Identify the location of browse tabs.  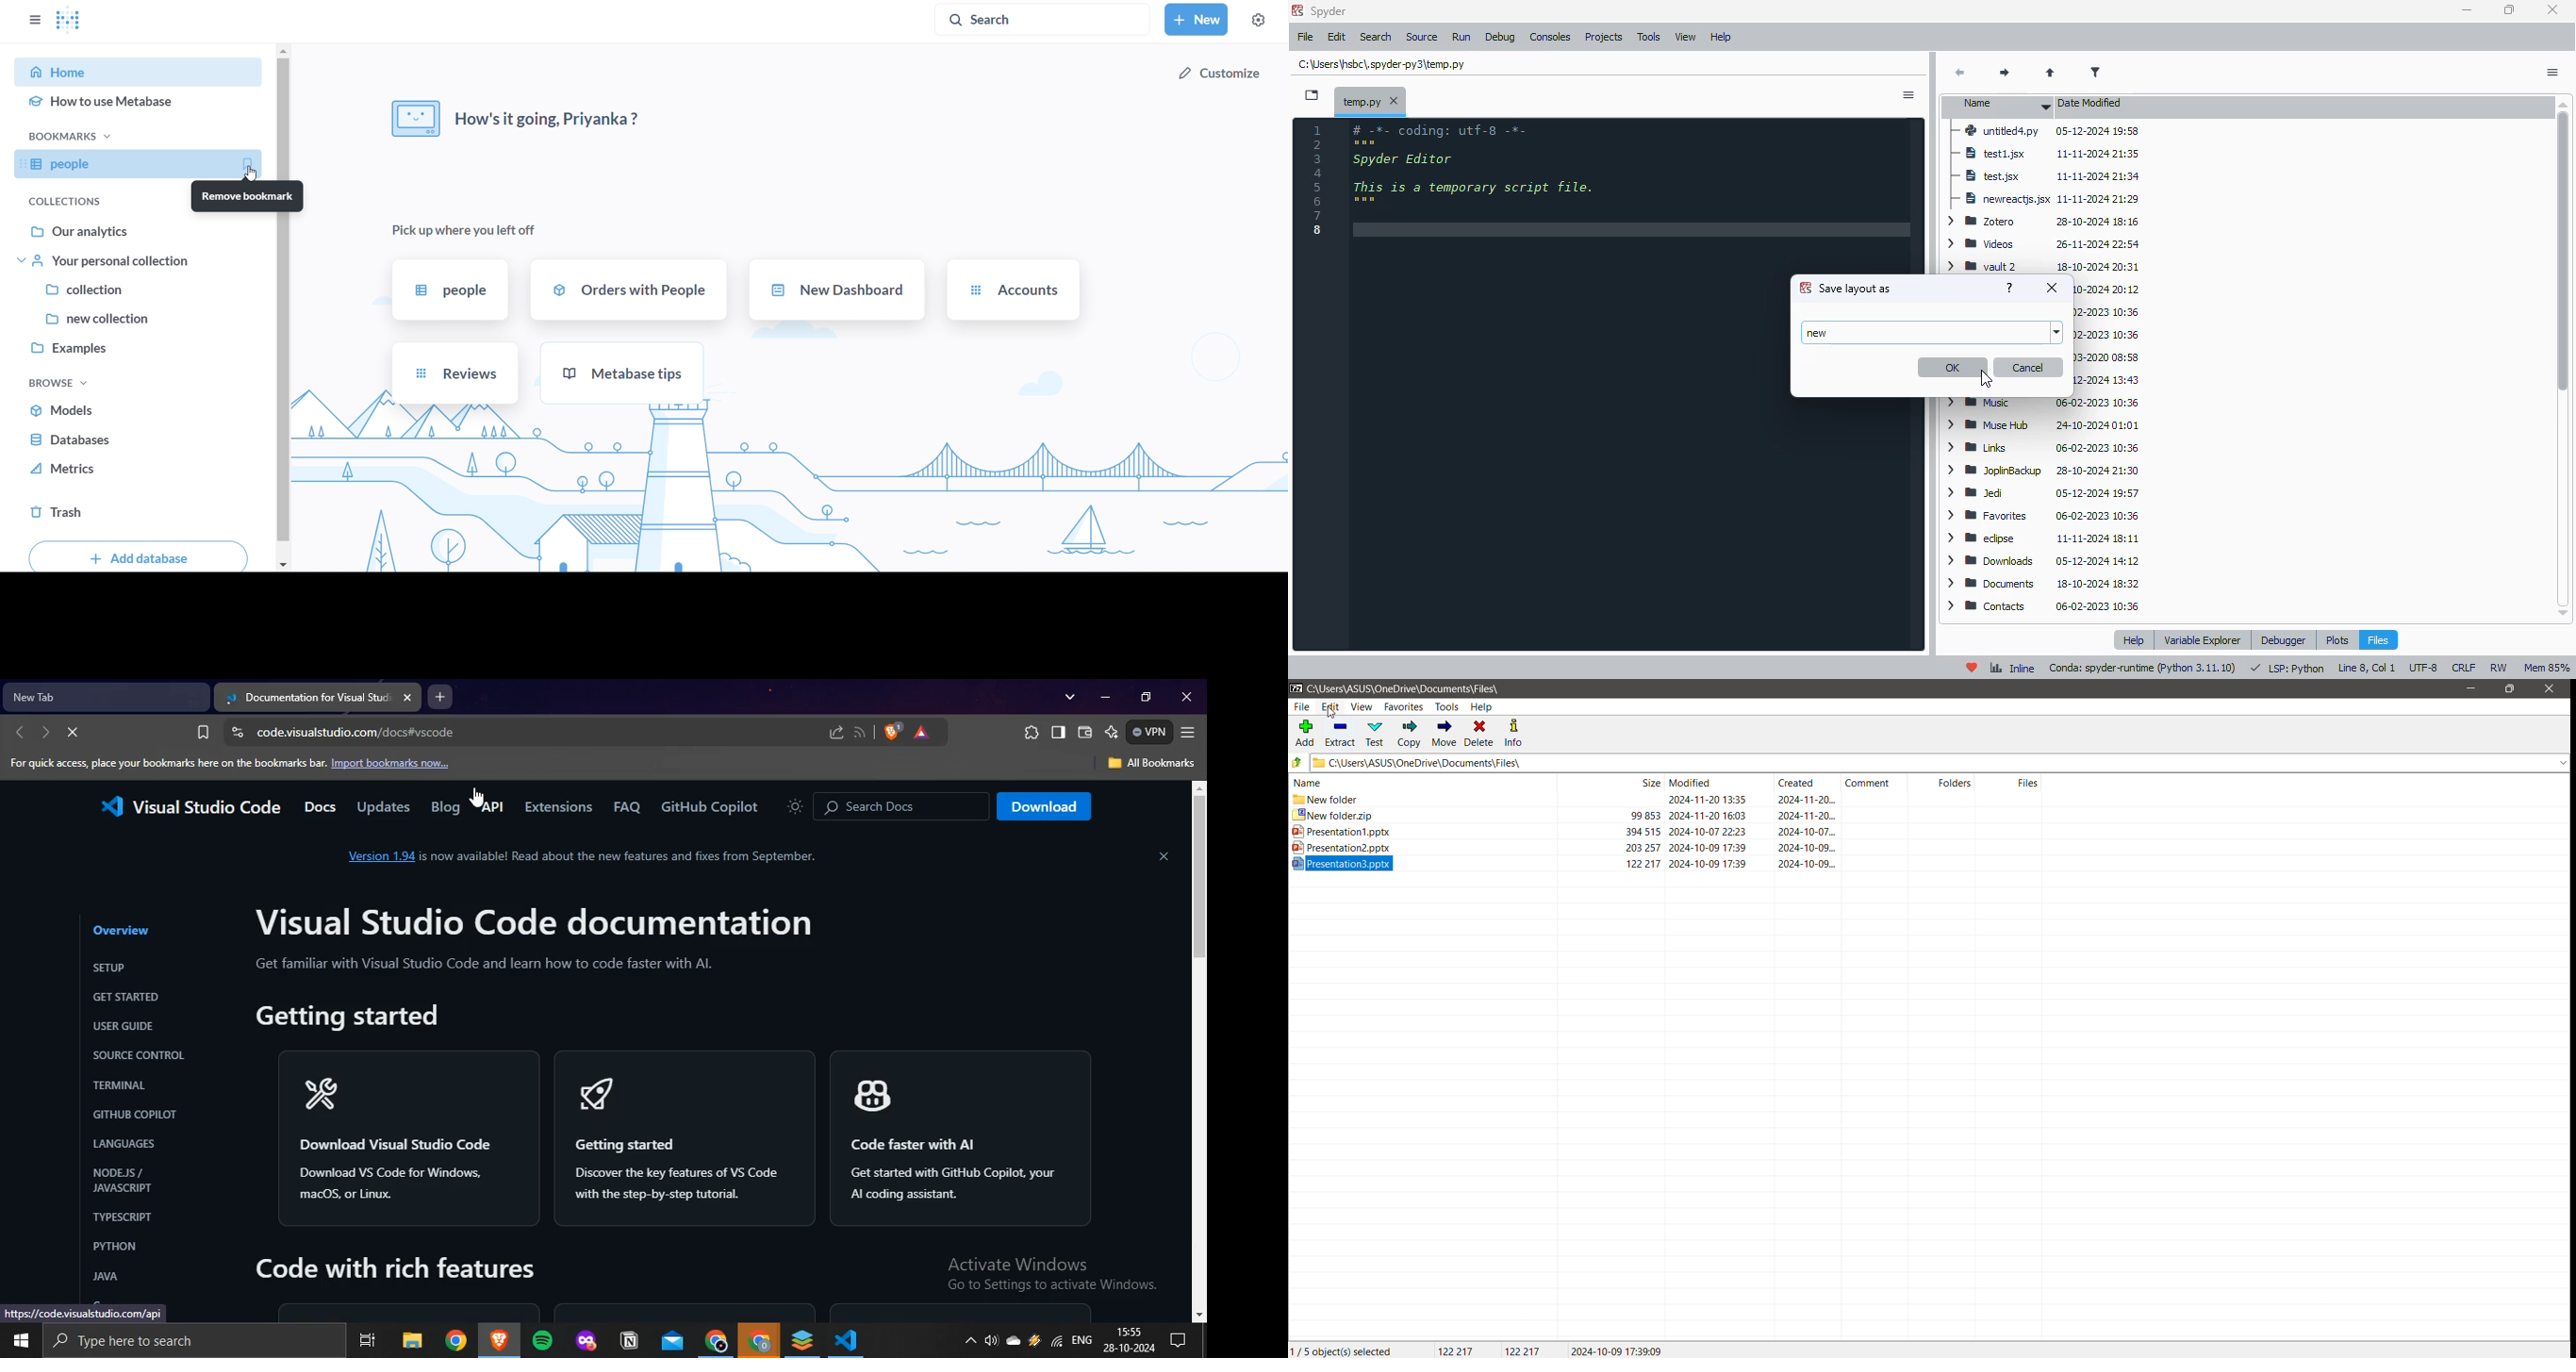
(1313, 95).